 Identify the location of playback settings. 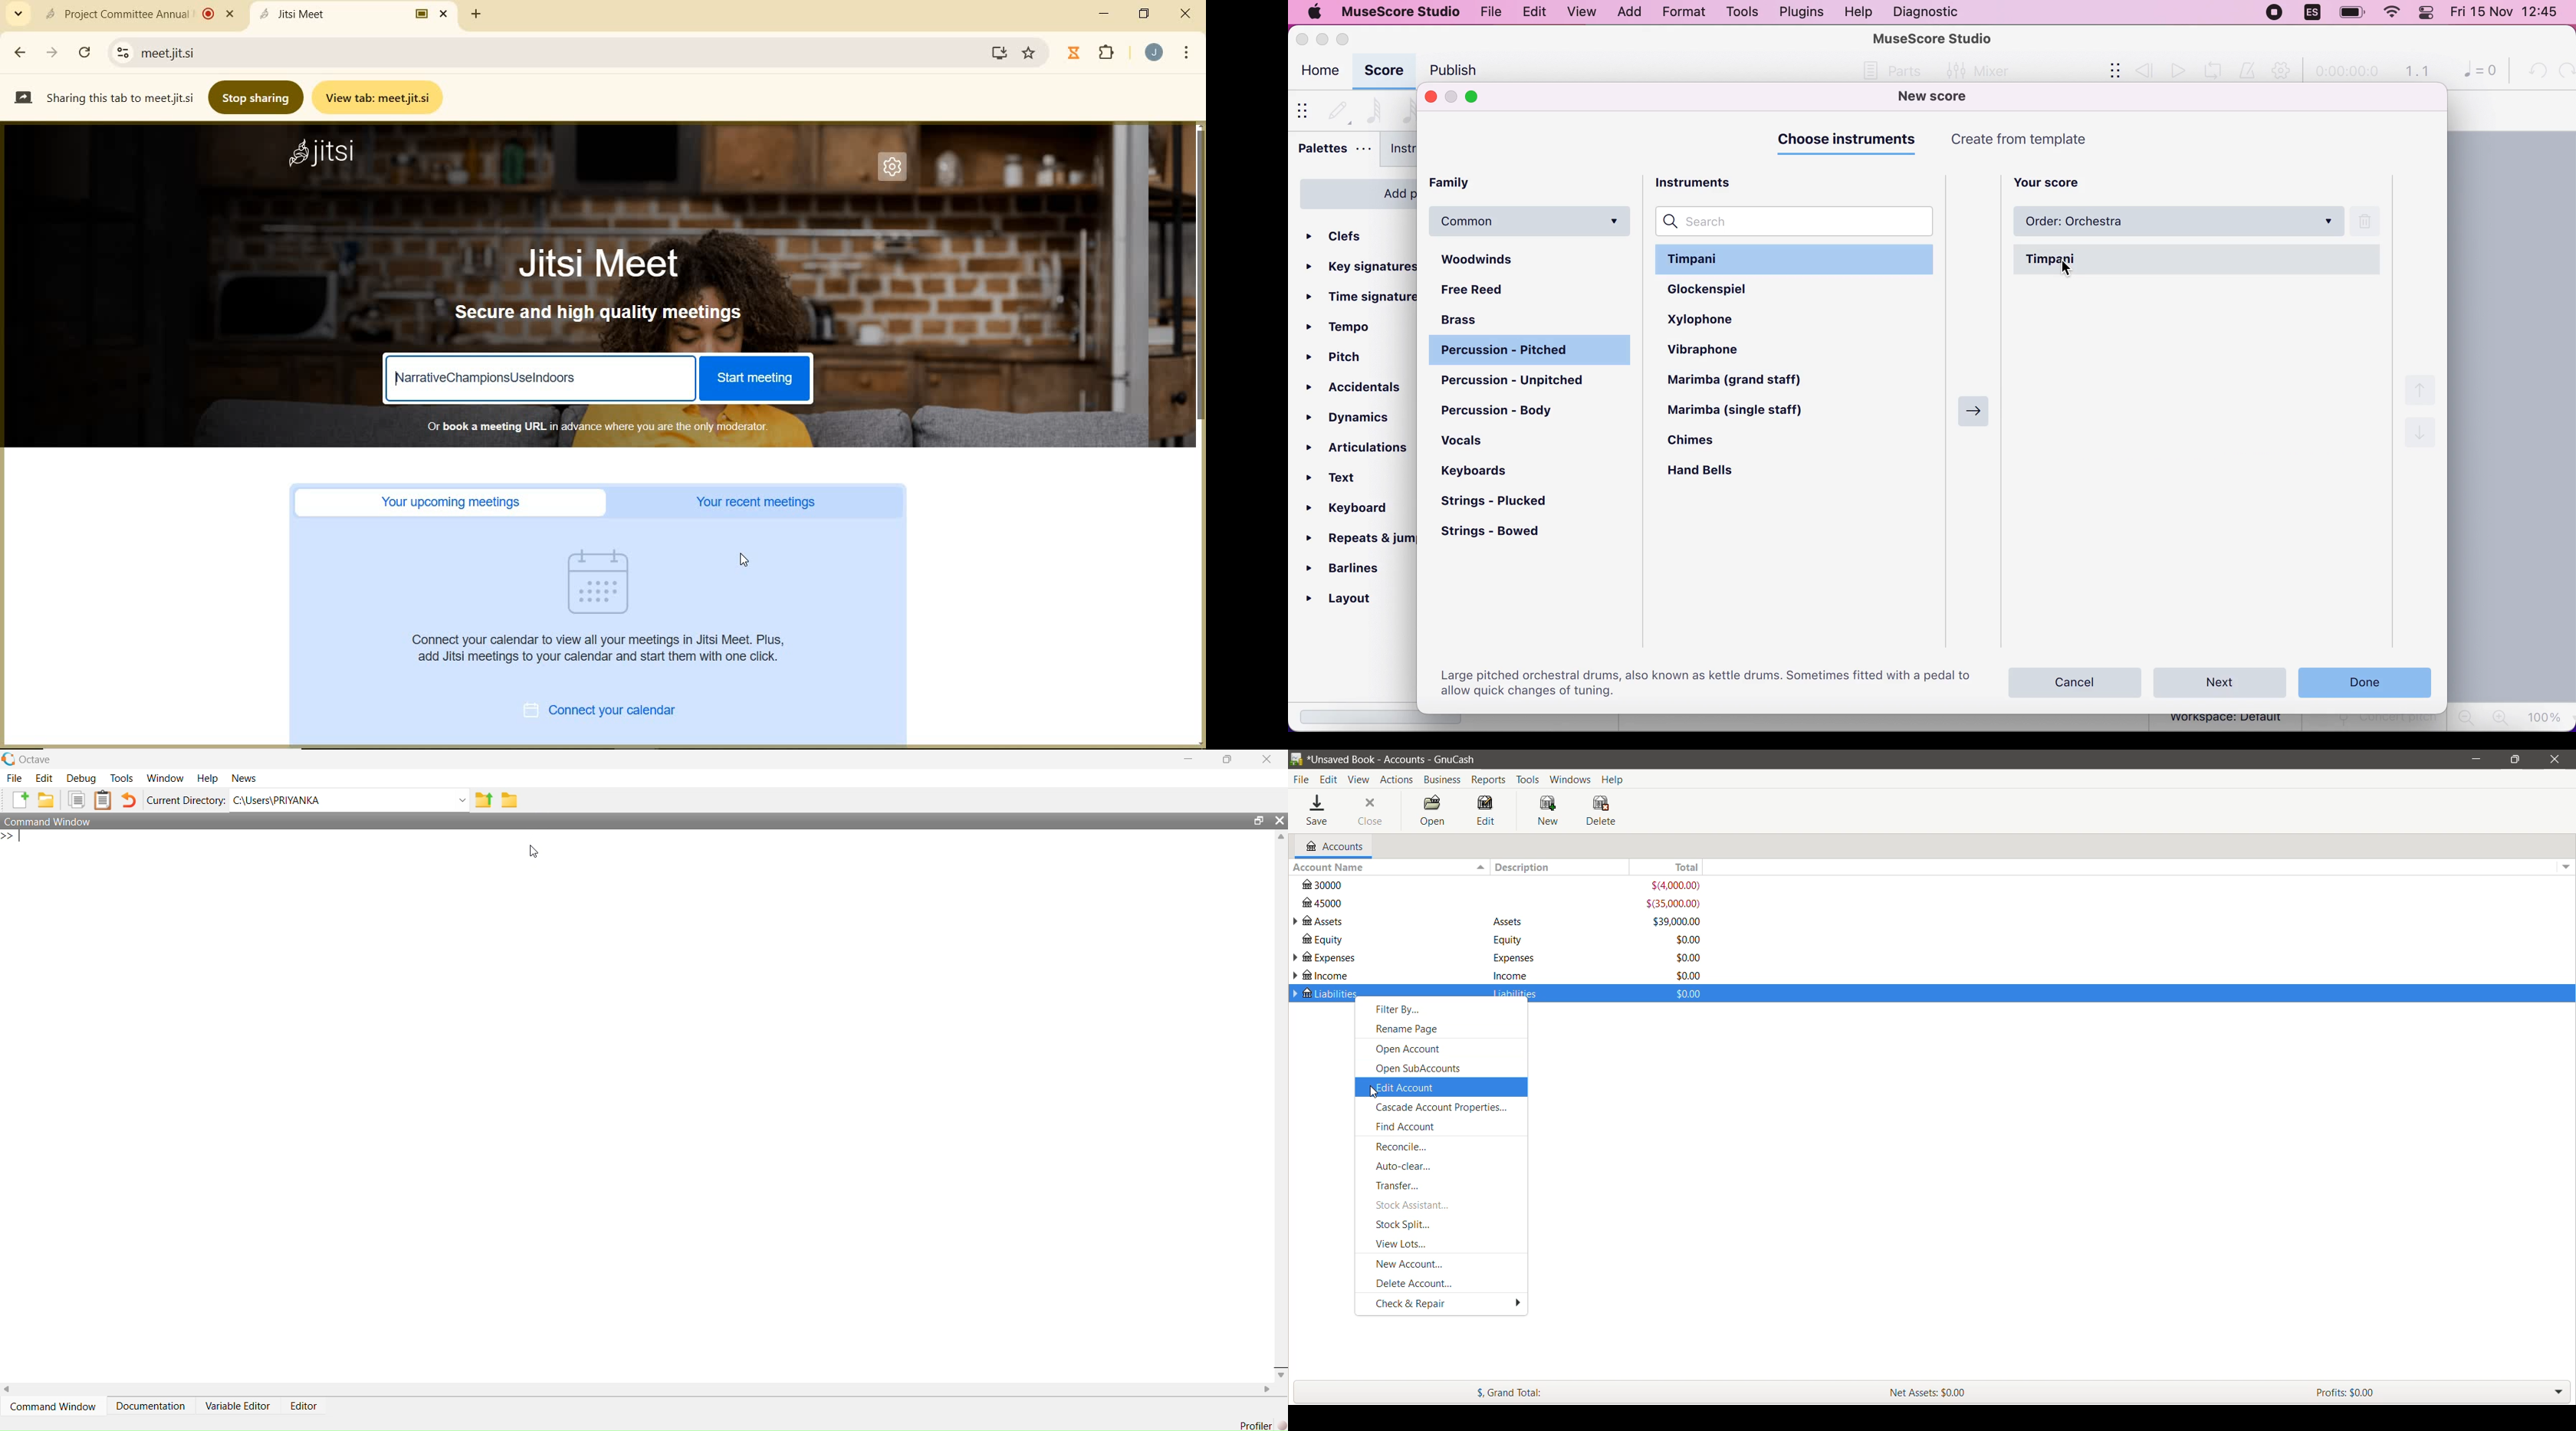
(2284, 71).